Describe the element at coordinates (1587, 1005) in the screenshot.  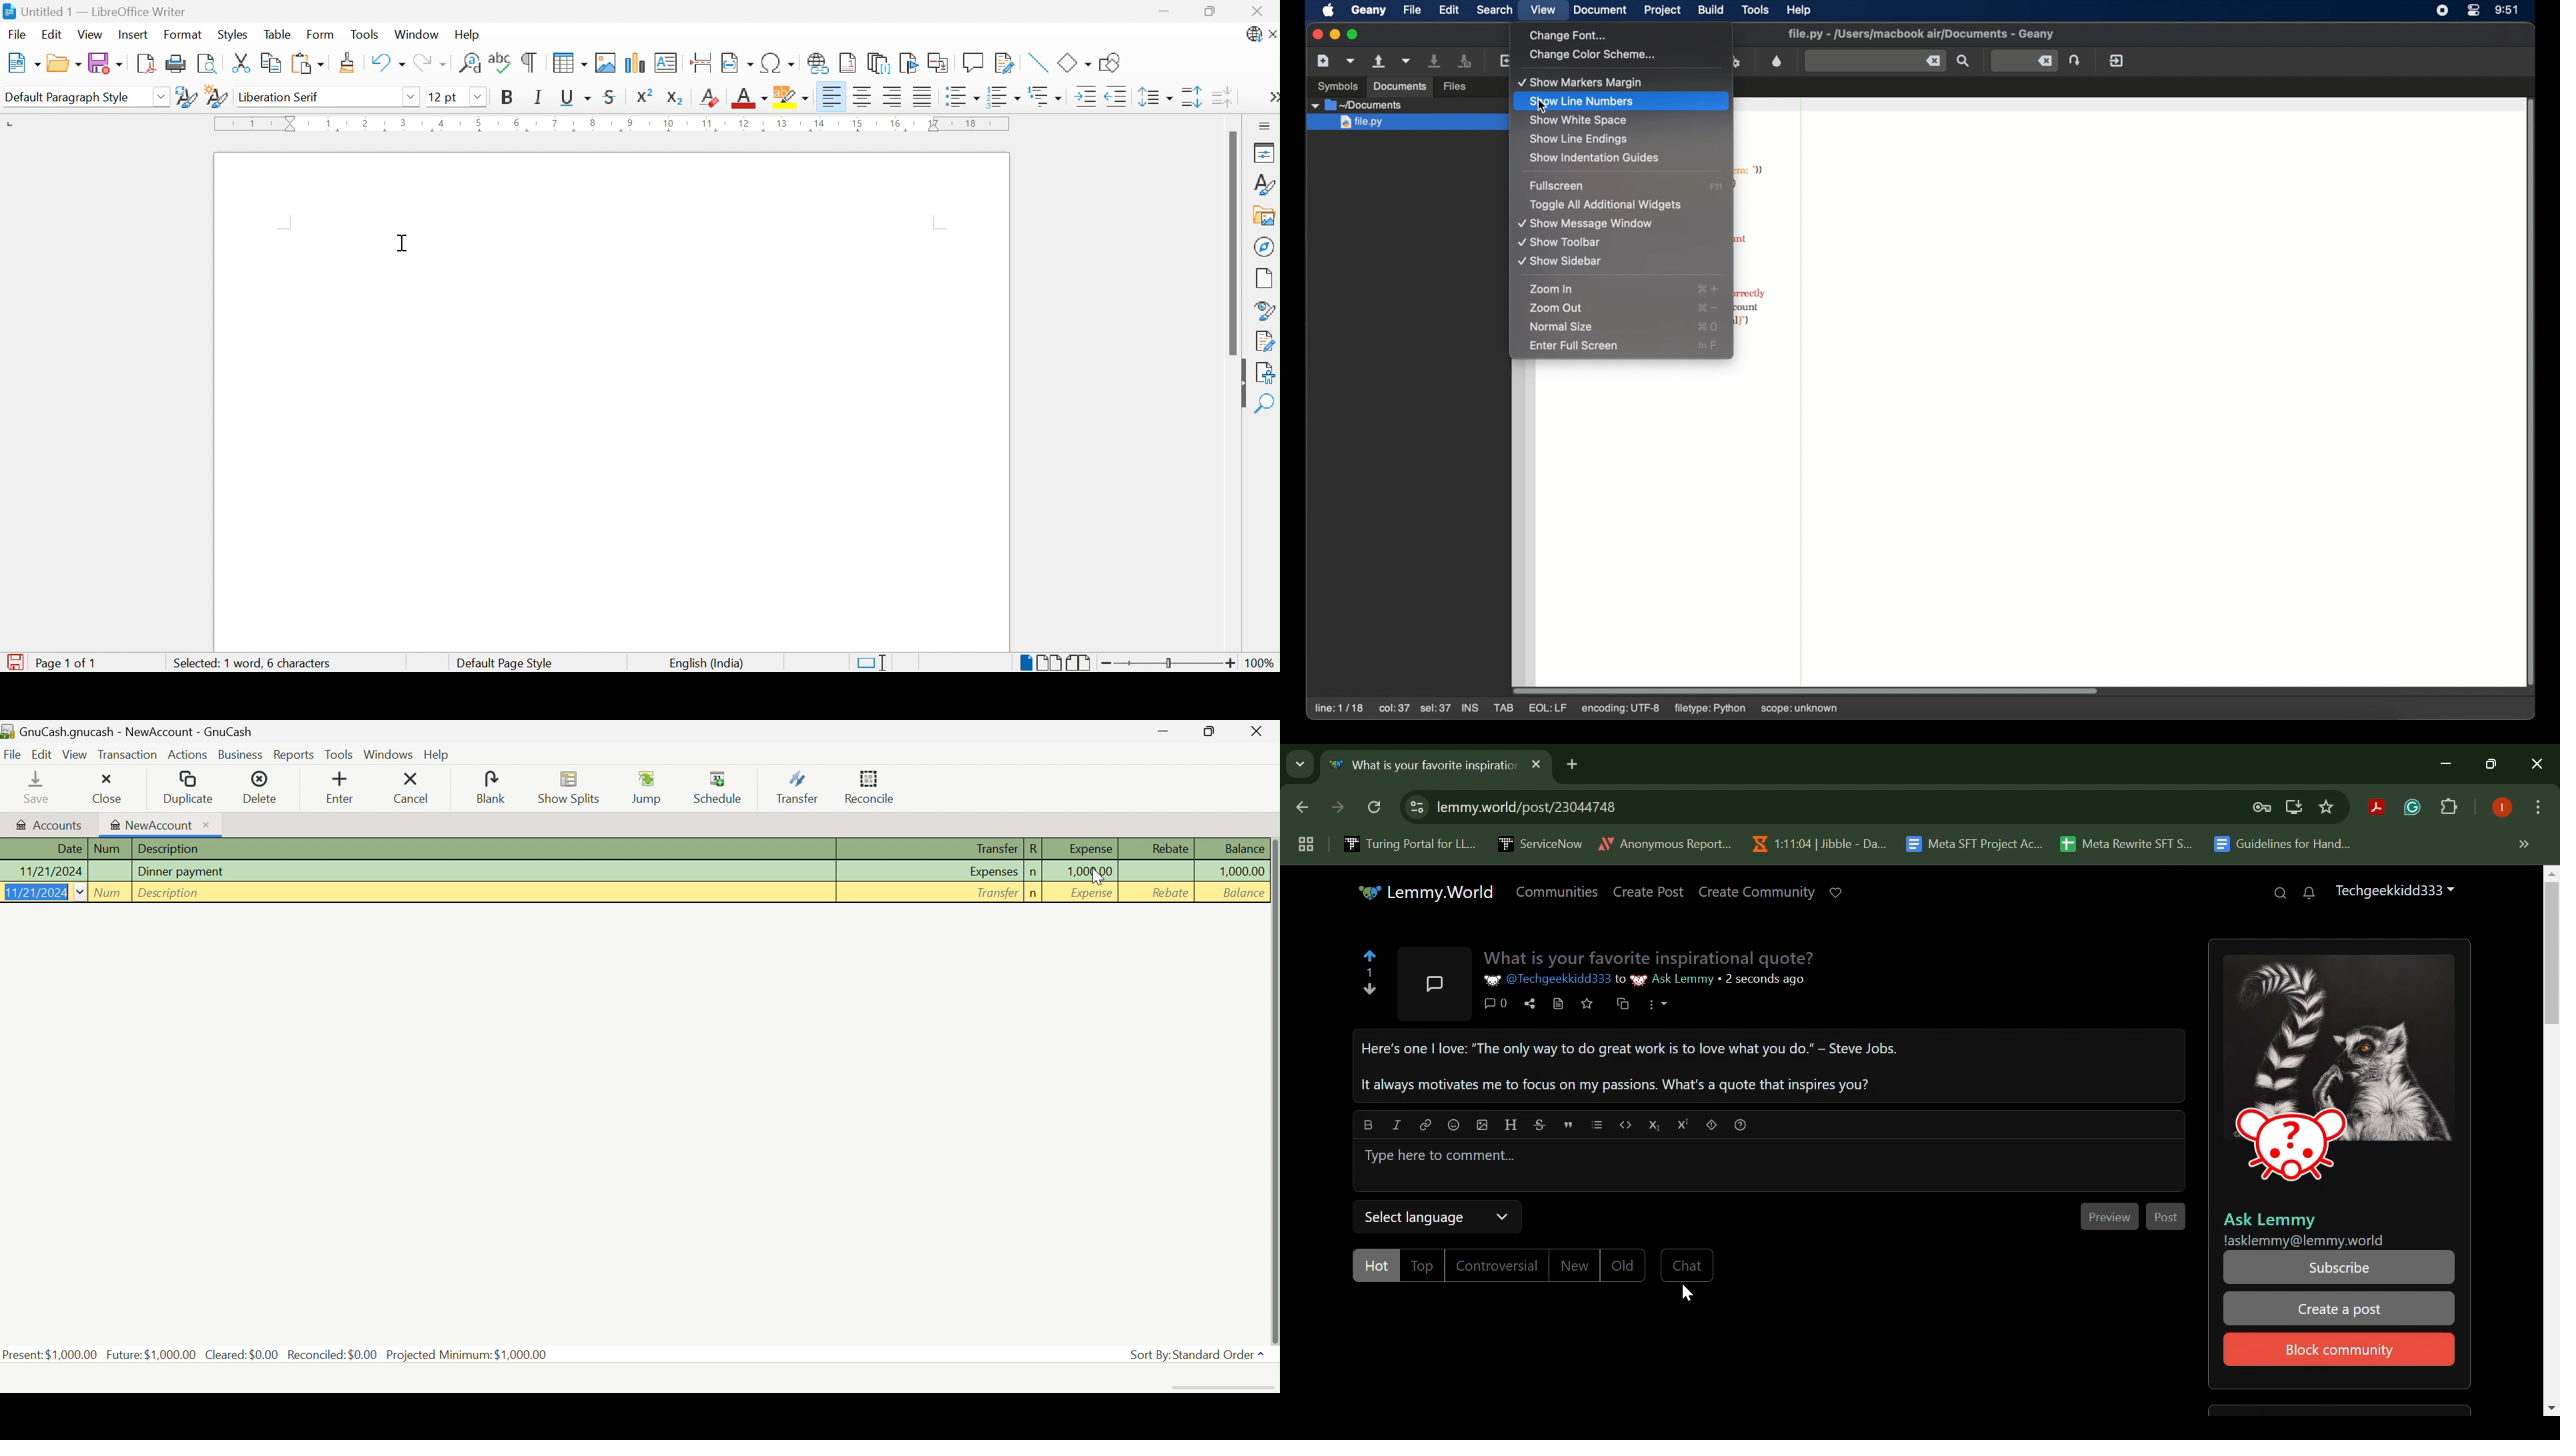
I see `Save` at that location.